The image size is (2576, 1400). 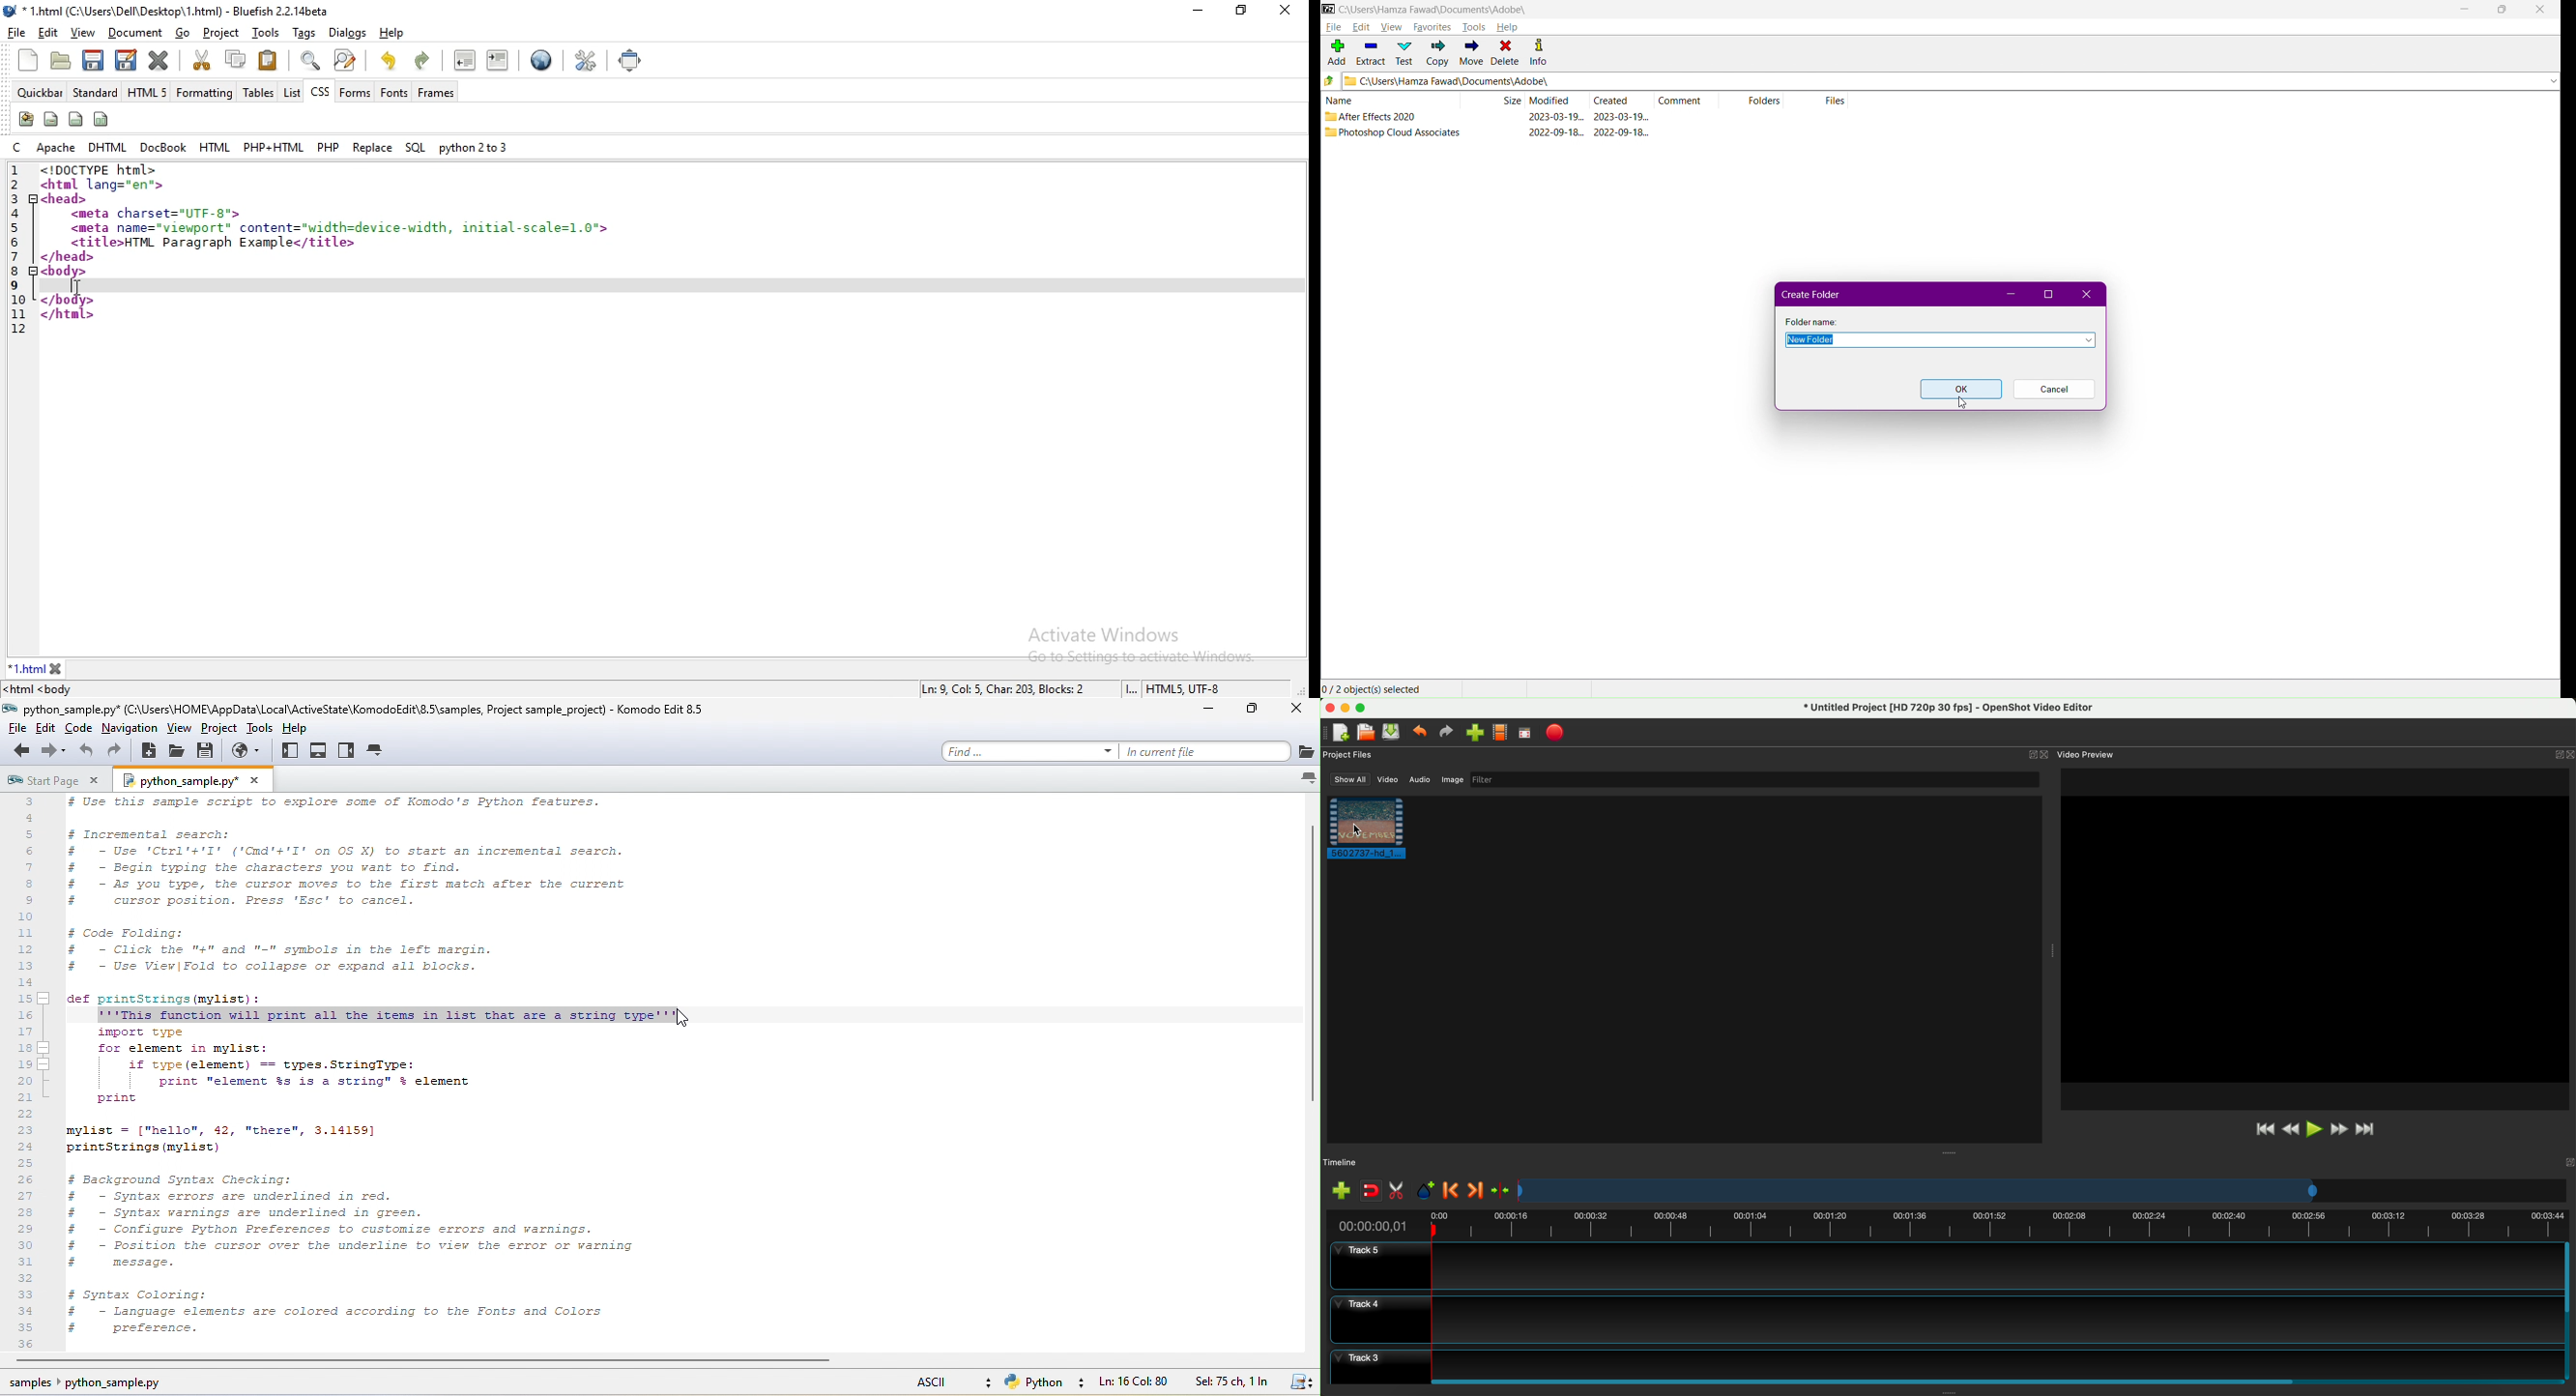 I want to click on cursor, so click(x=79, y=287).